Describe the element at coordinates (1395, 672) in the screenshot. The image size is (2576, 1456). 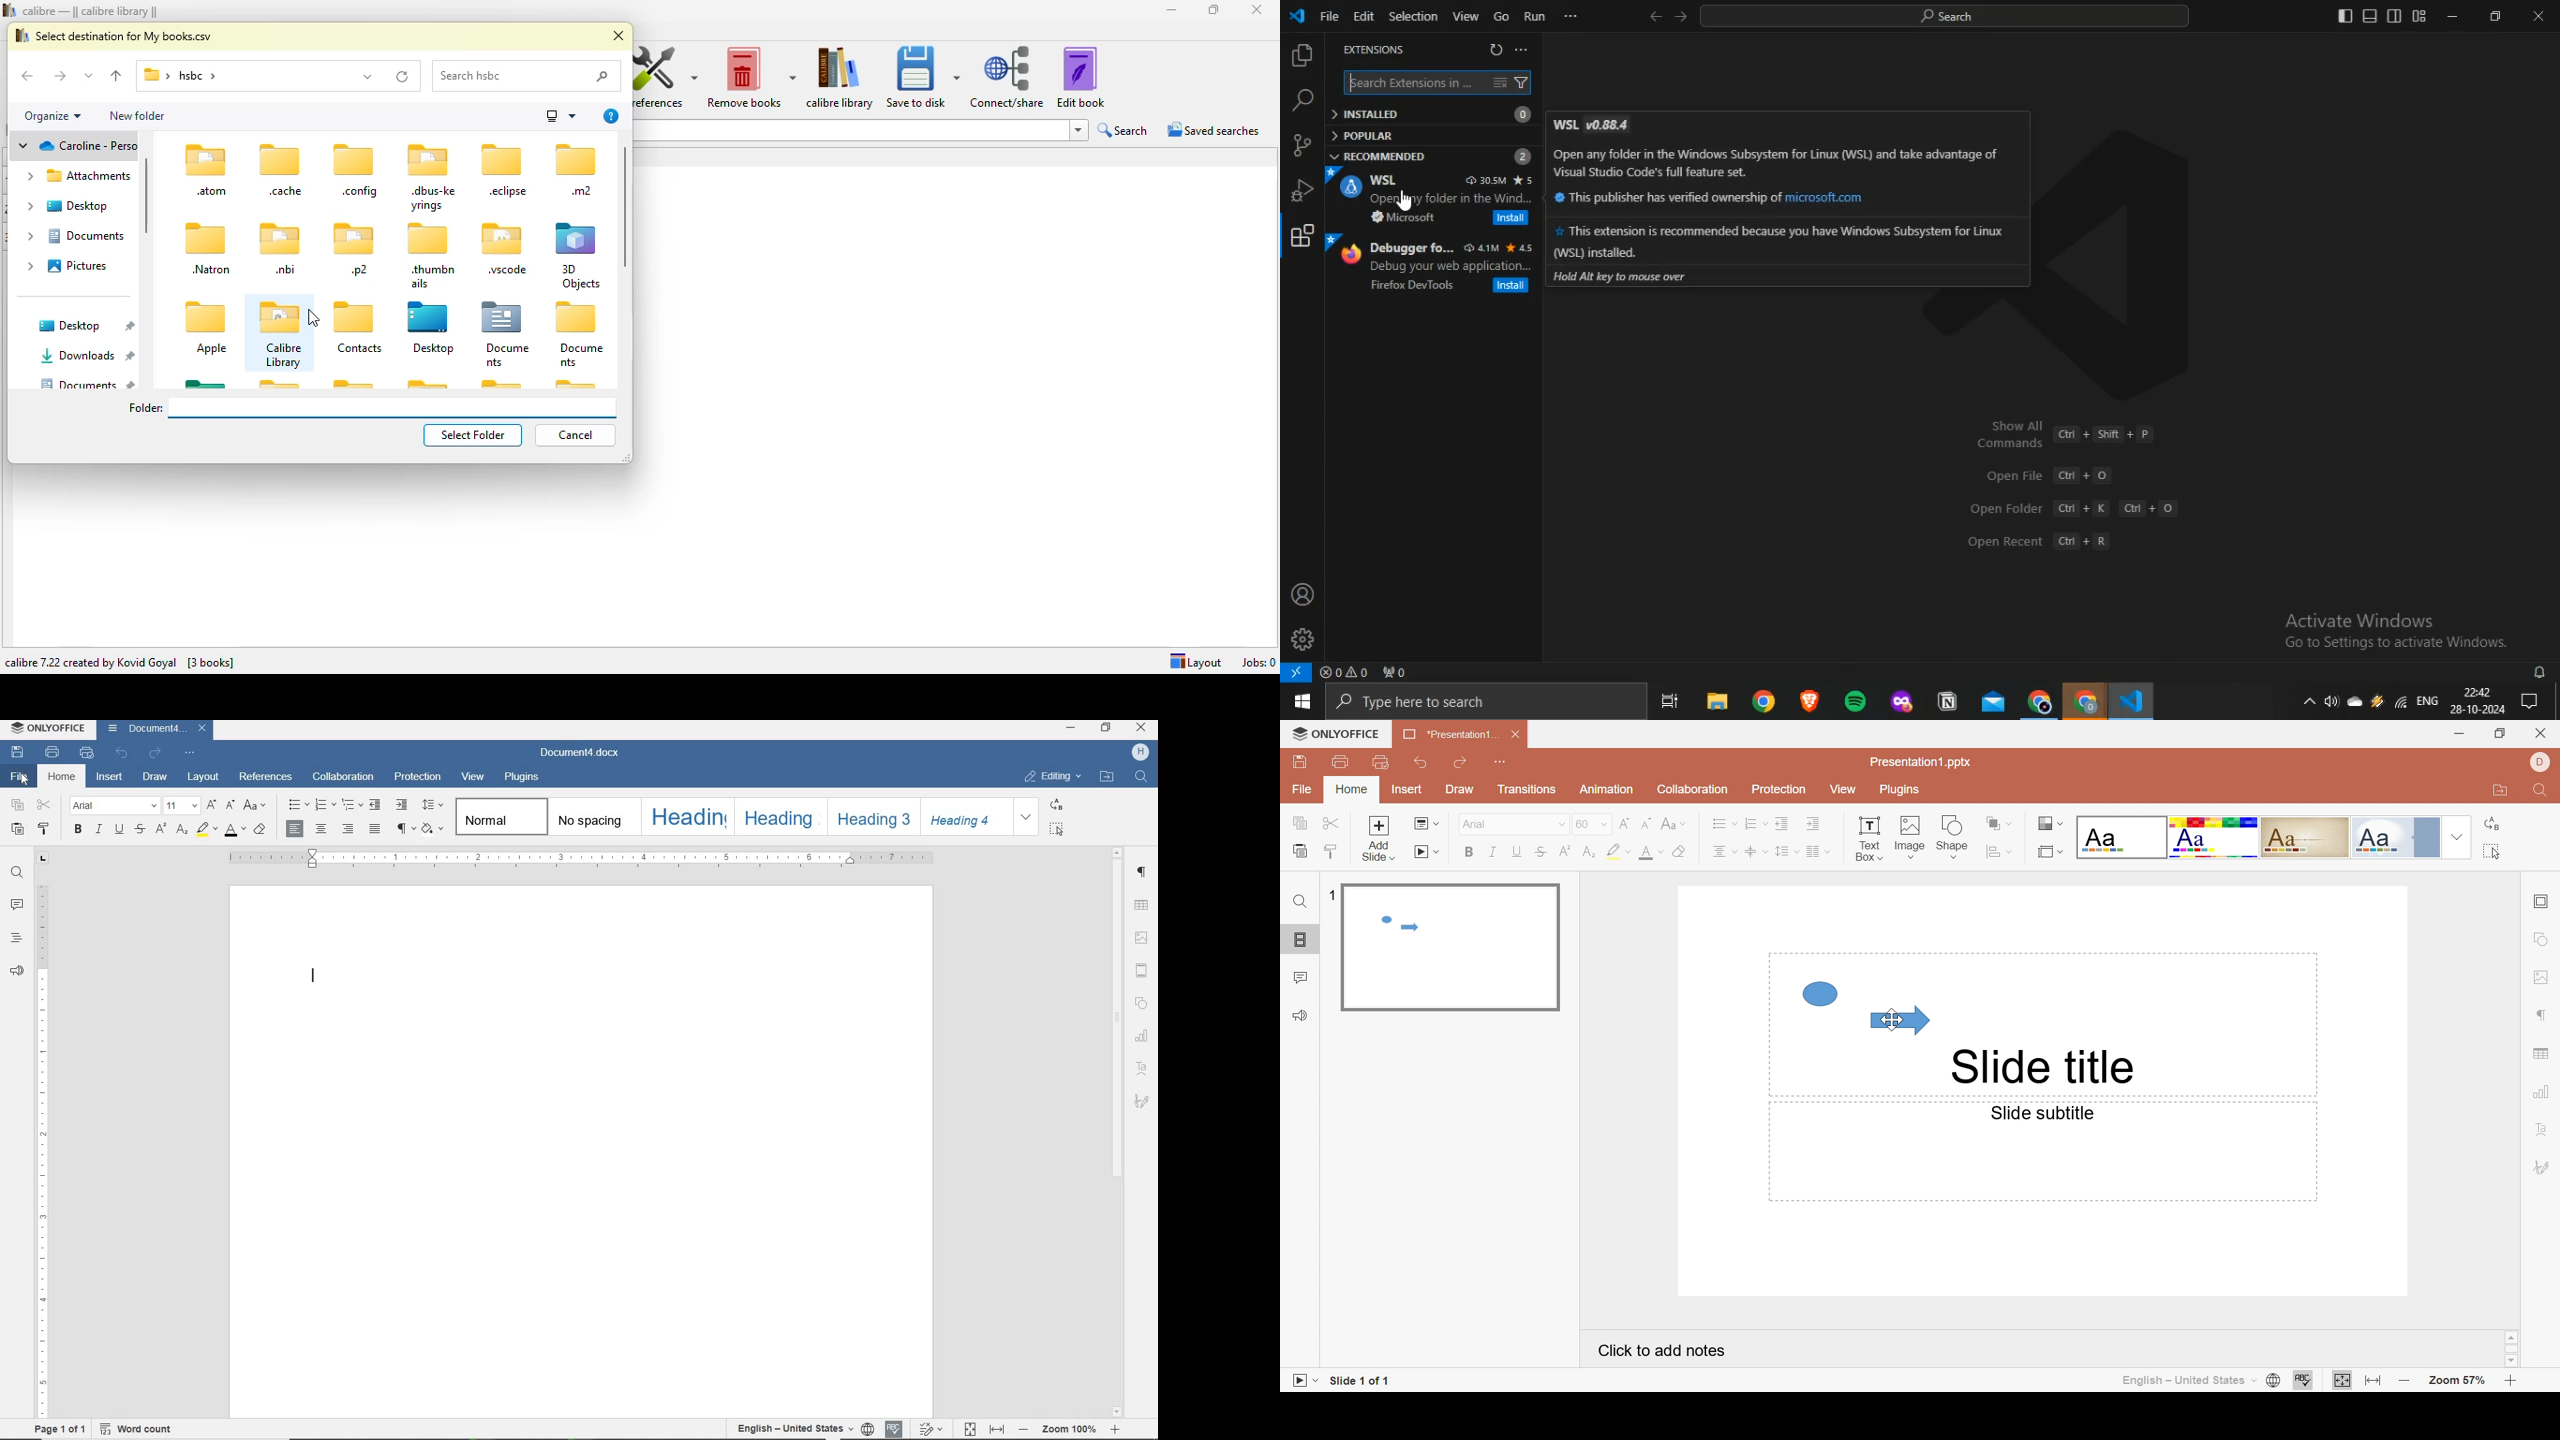
I see `no ports forwarded` at that location.